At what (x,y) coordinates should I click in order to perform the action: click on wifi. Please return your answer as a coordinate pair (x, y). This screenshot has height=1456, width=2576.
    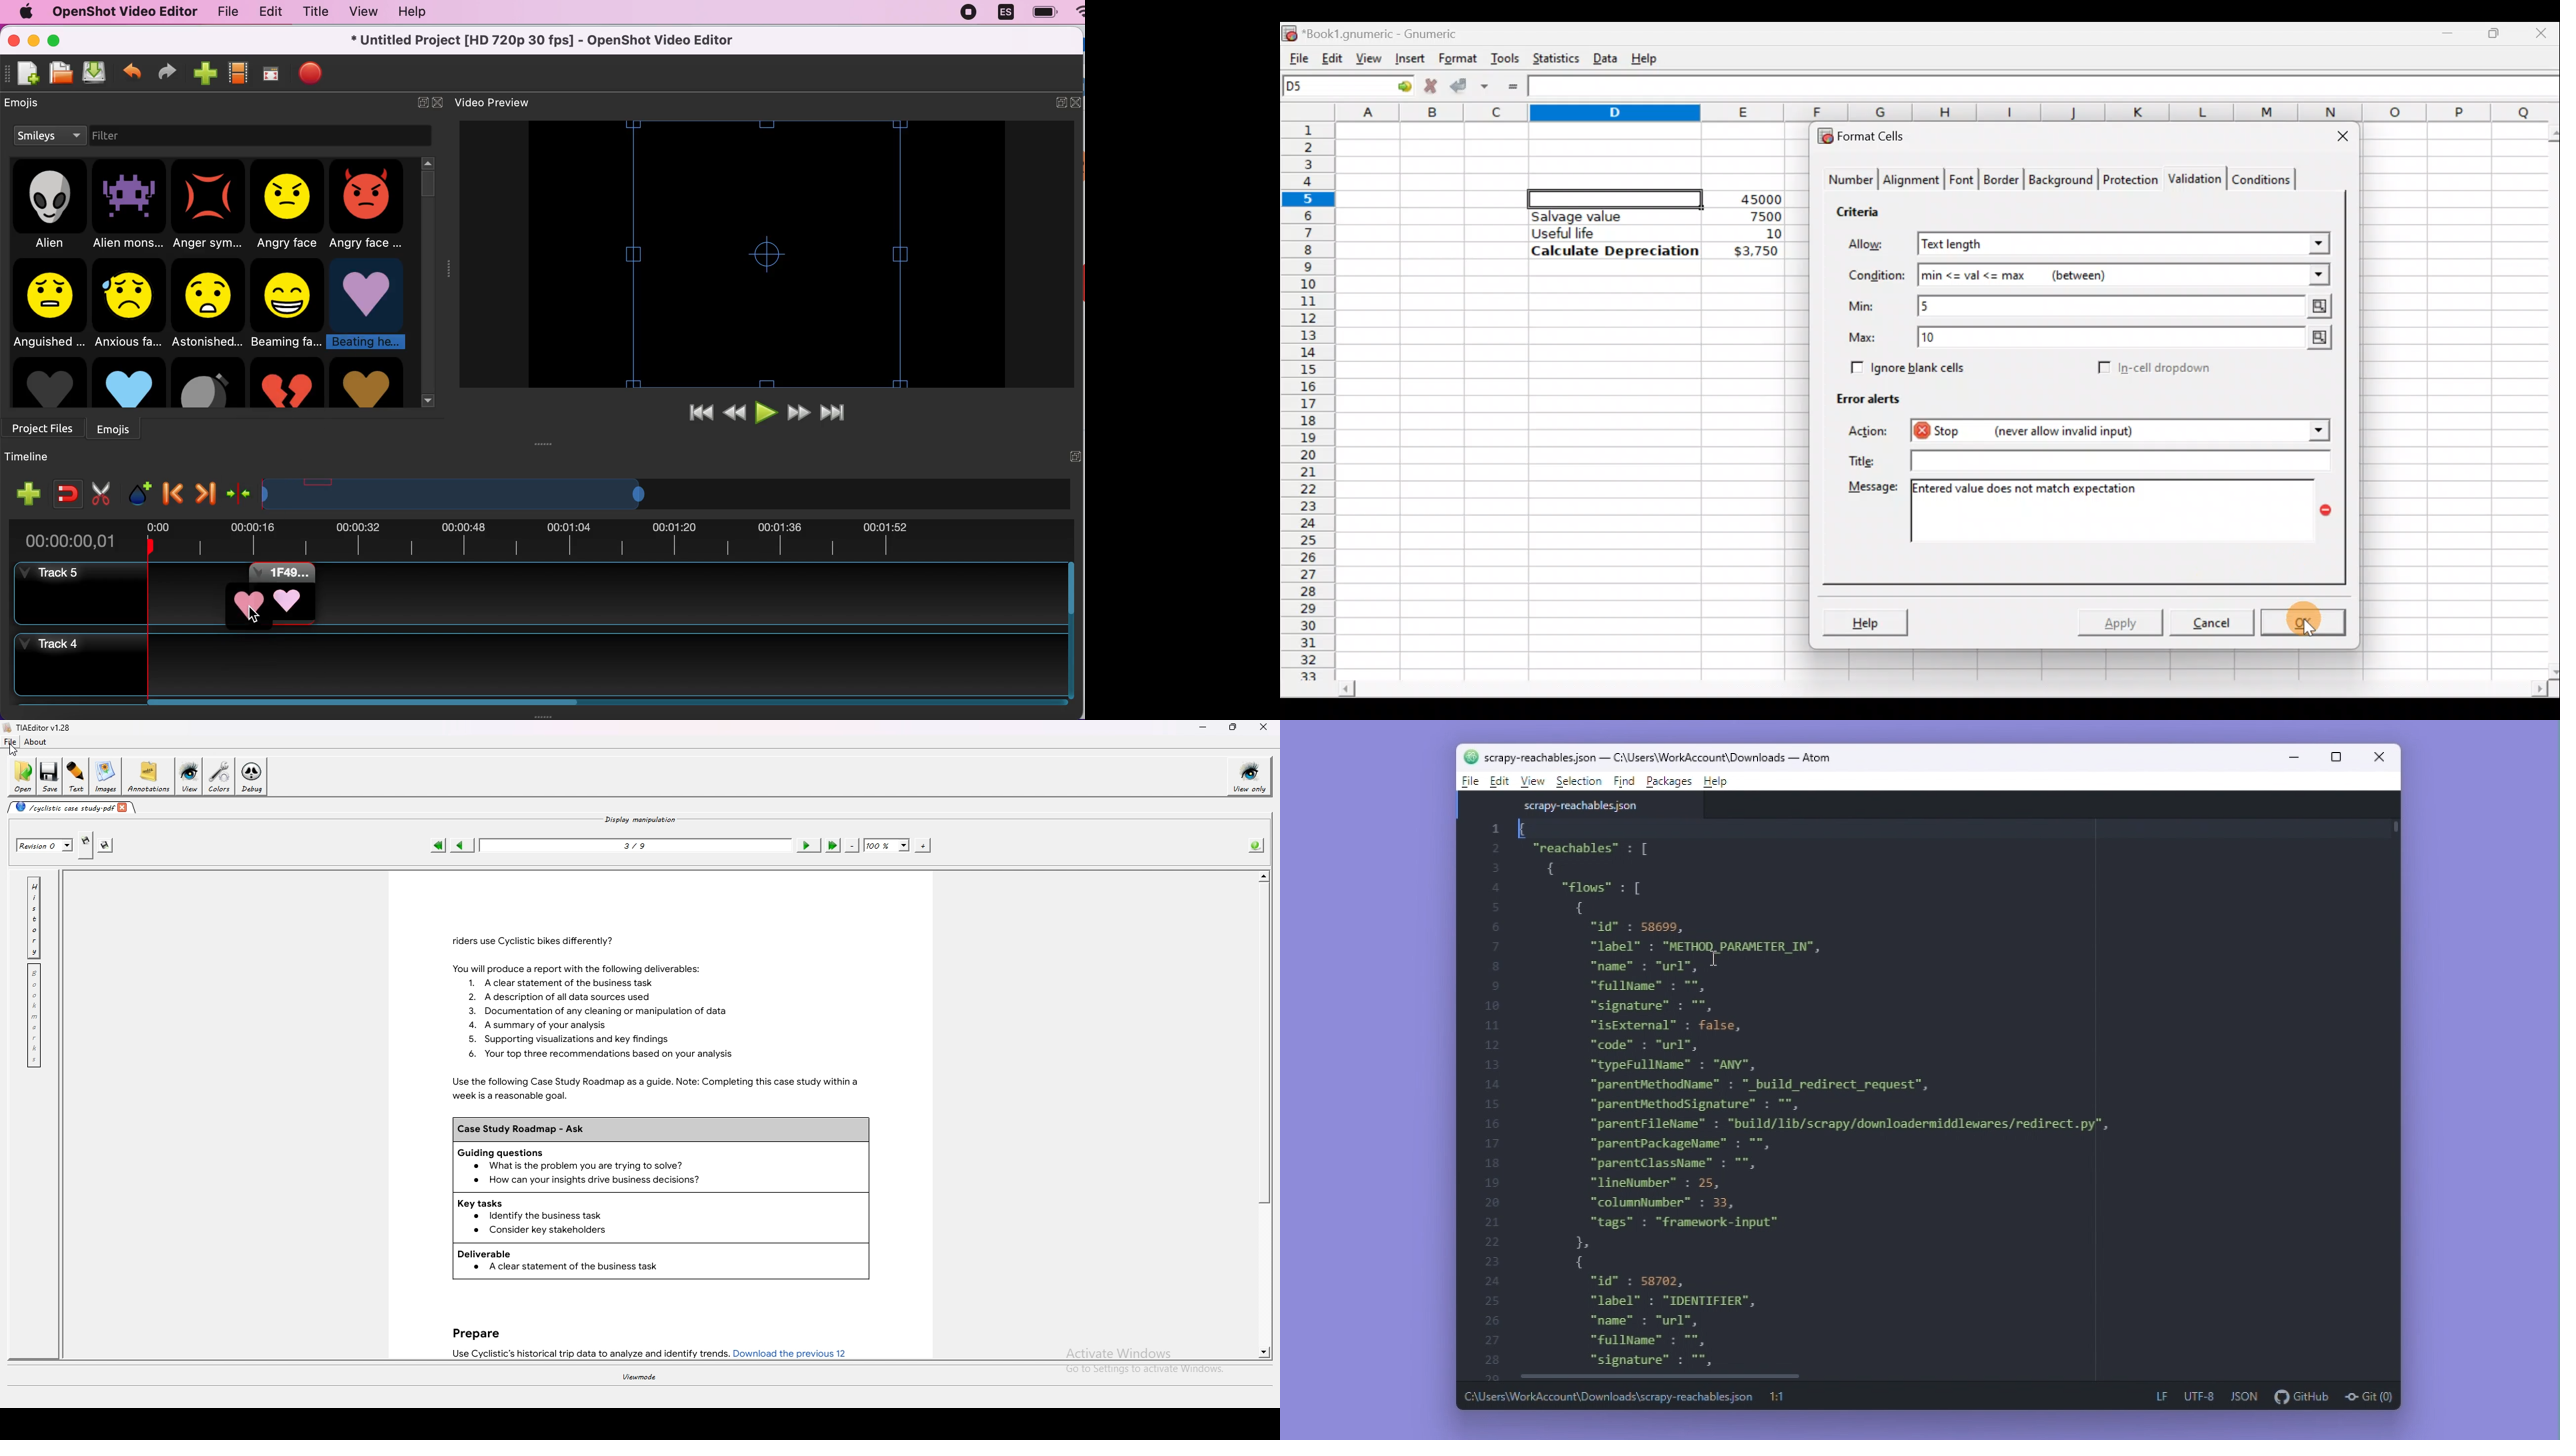
    Looking at the image, I should click on (1079, 16).